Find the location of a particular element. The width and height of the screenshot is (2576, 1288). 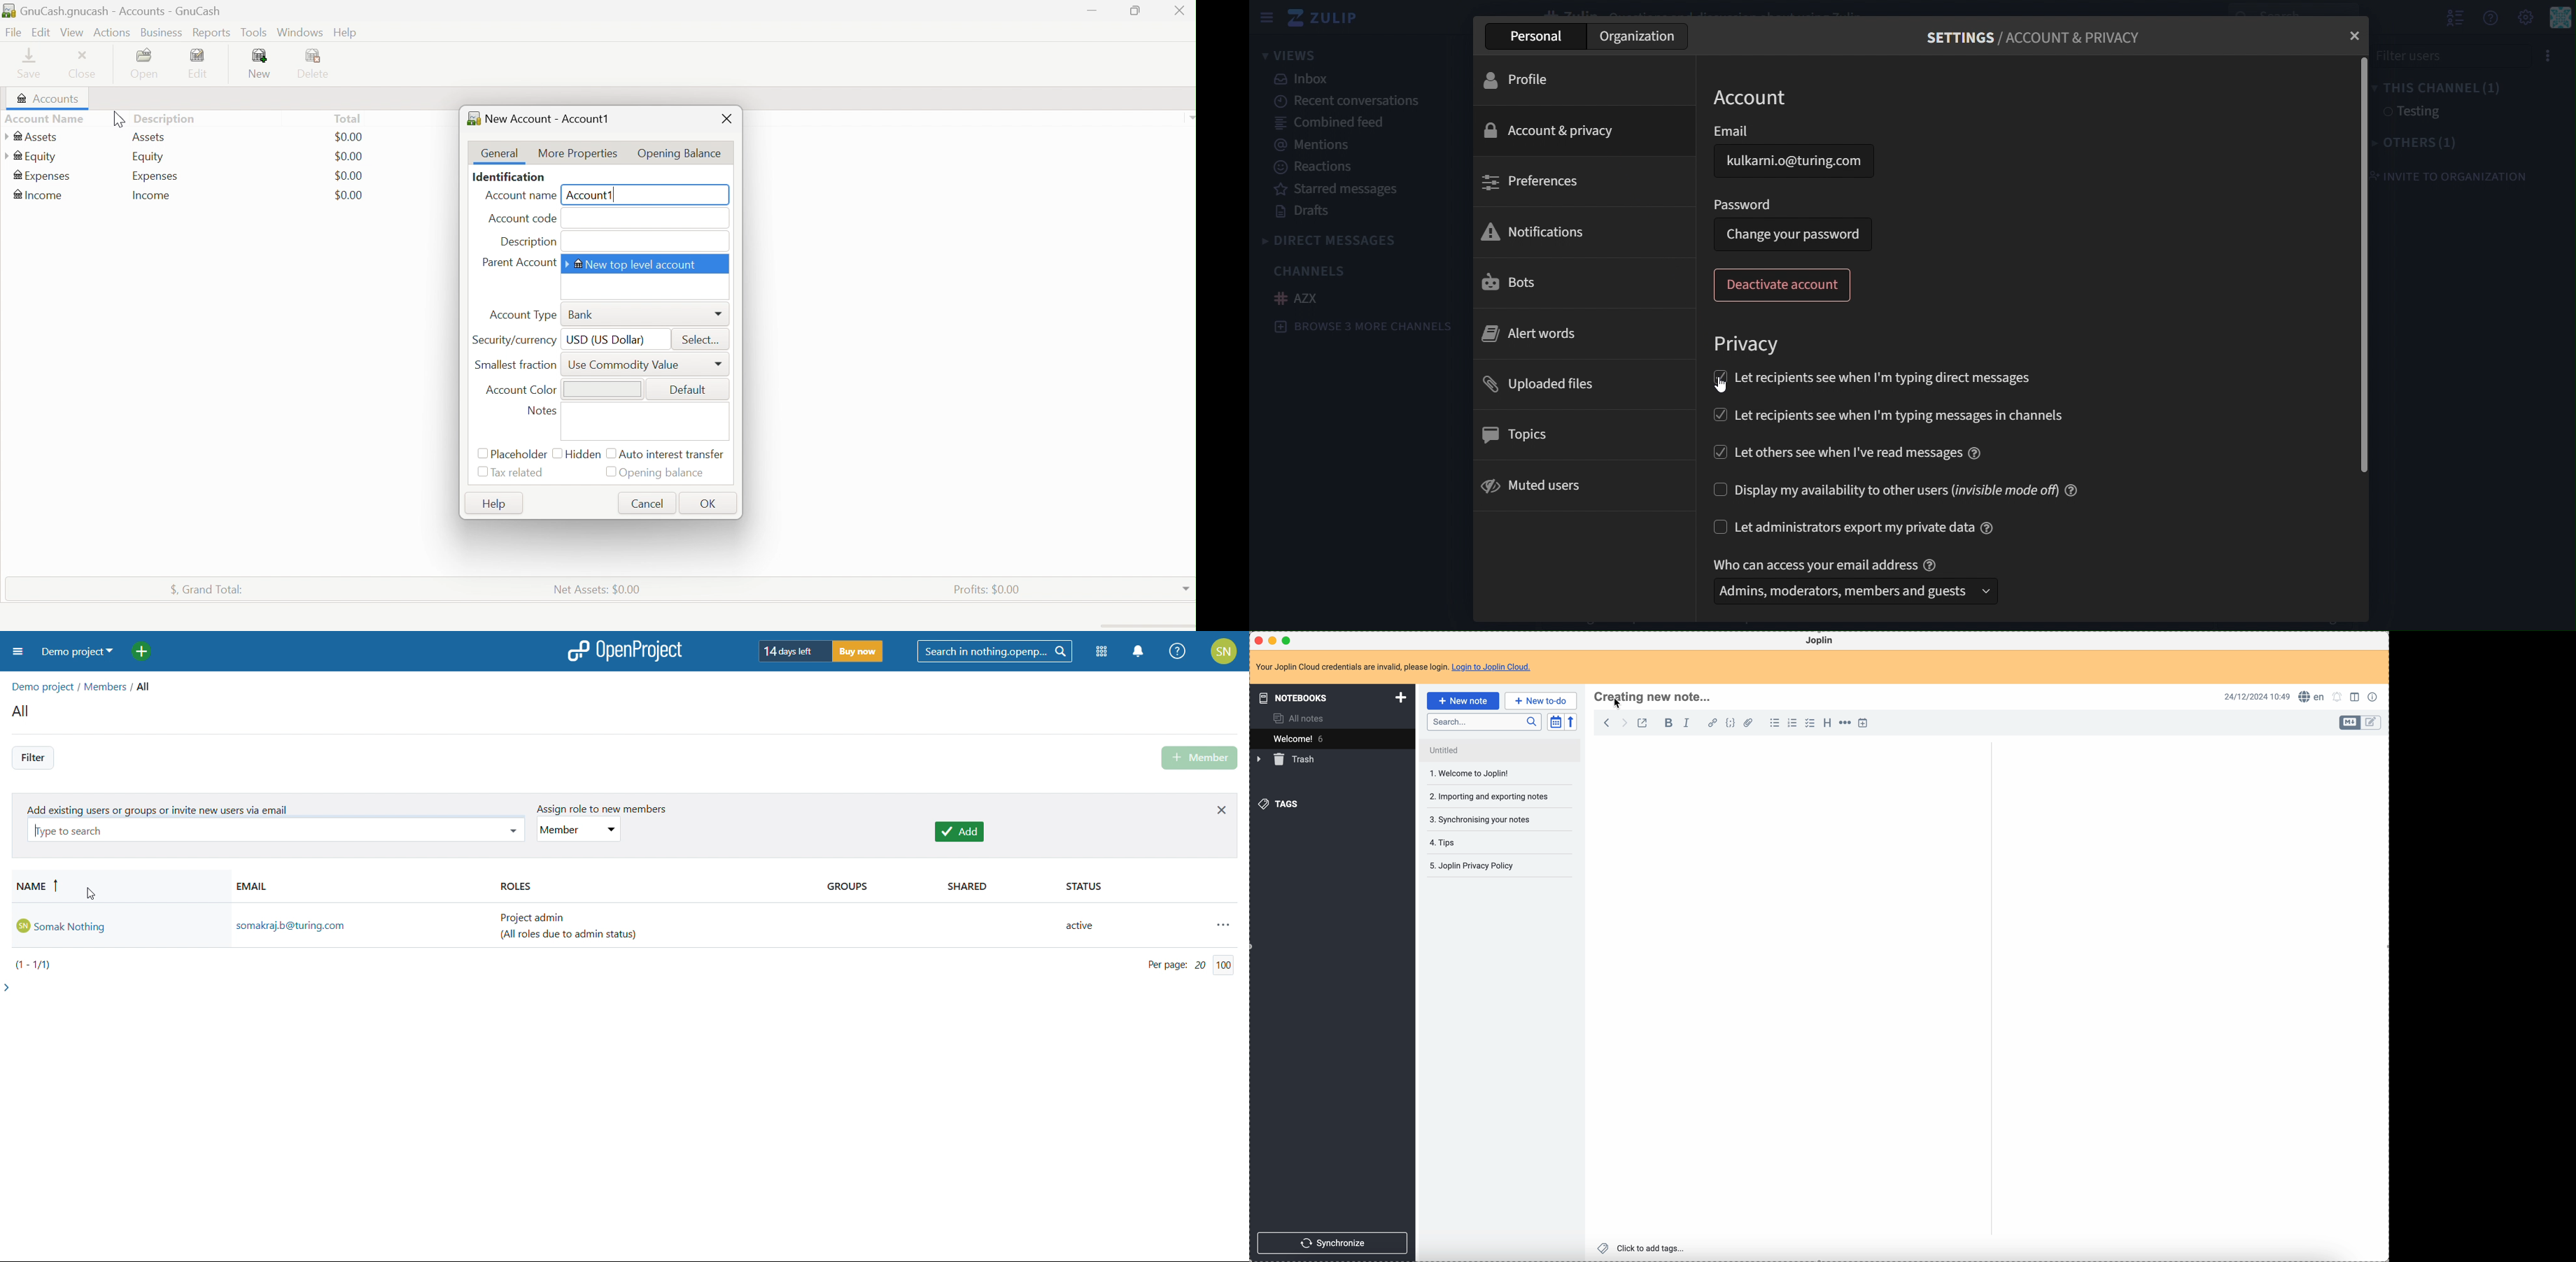

Net Assets: $0.00 is located at coordinates (597, 588).